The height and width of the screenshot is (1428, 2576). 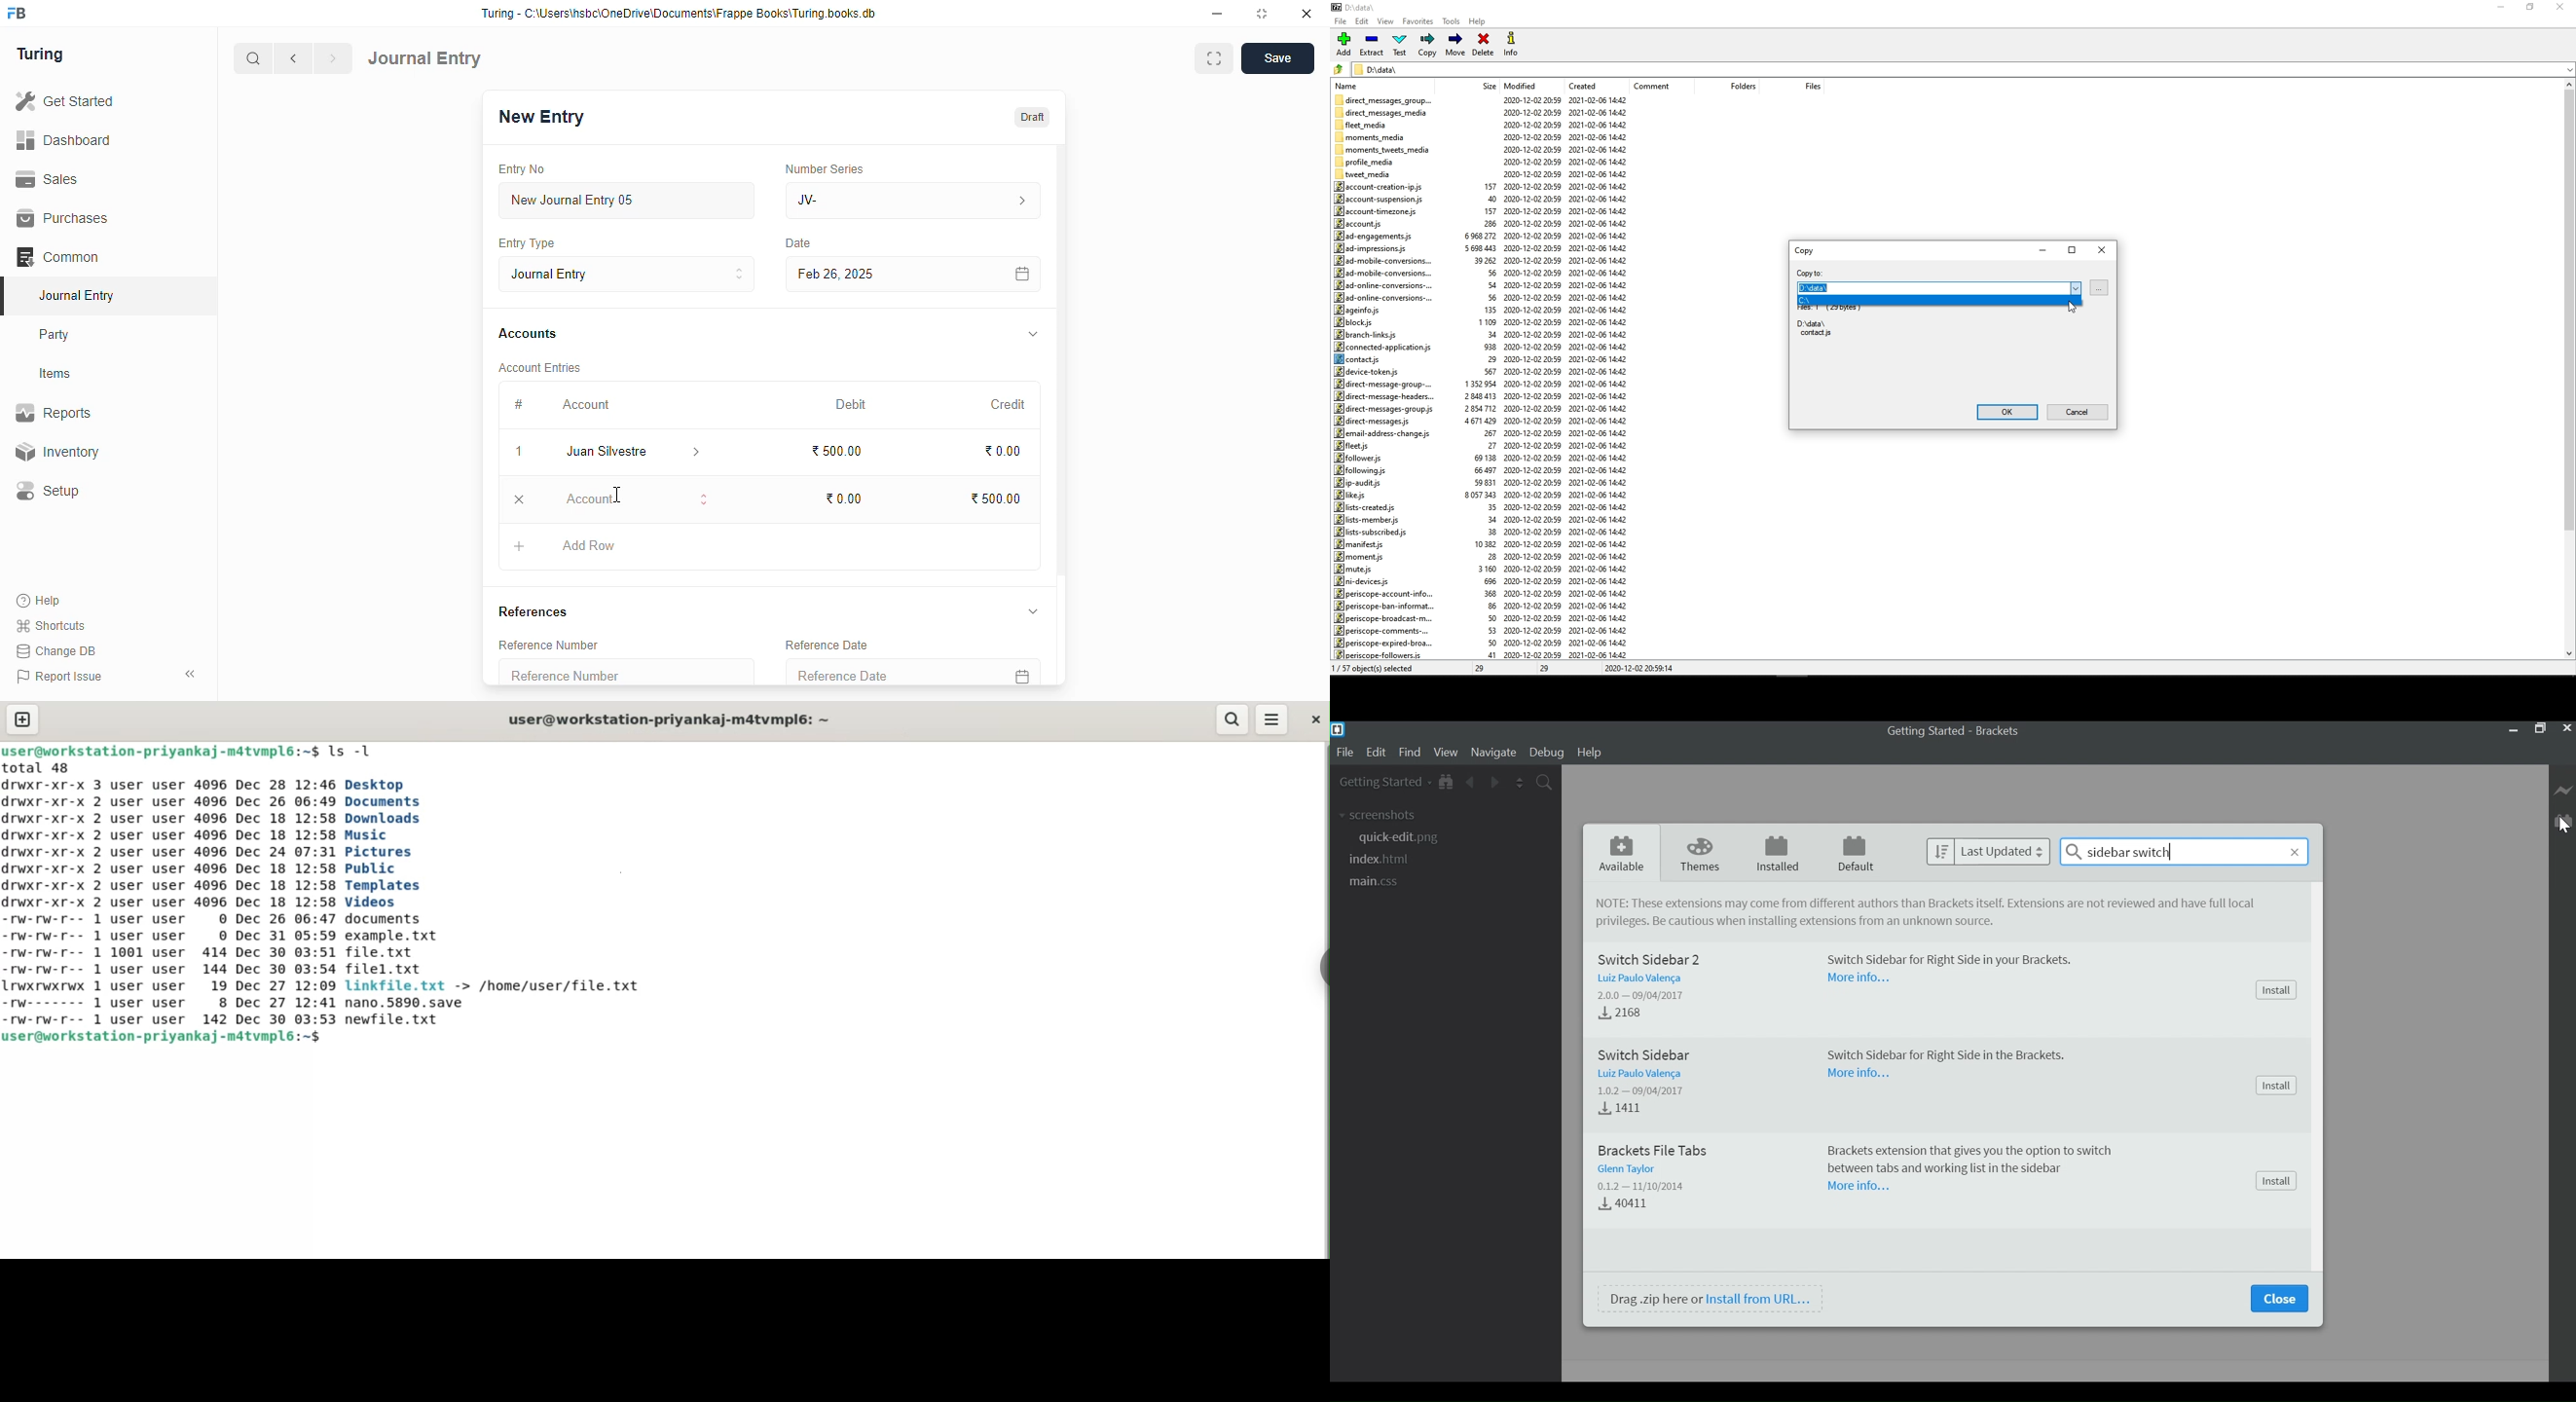 What do you see at coordinates (586, 404) in the screenshot?
I see `account` at bounding box center [586, 404].